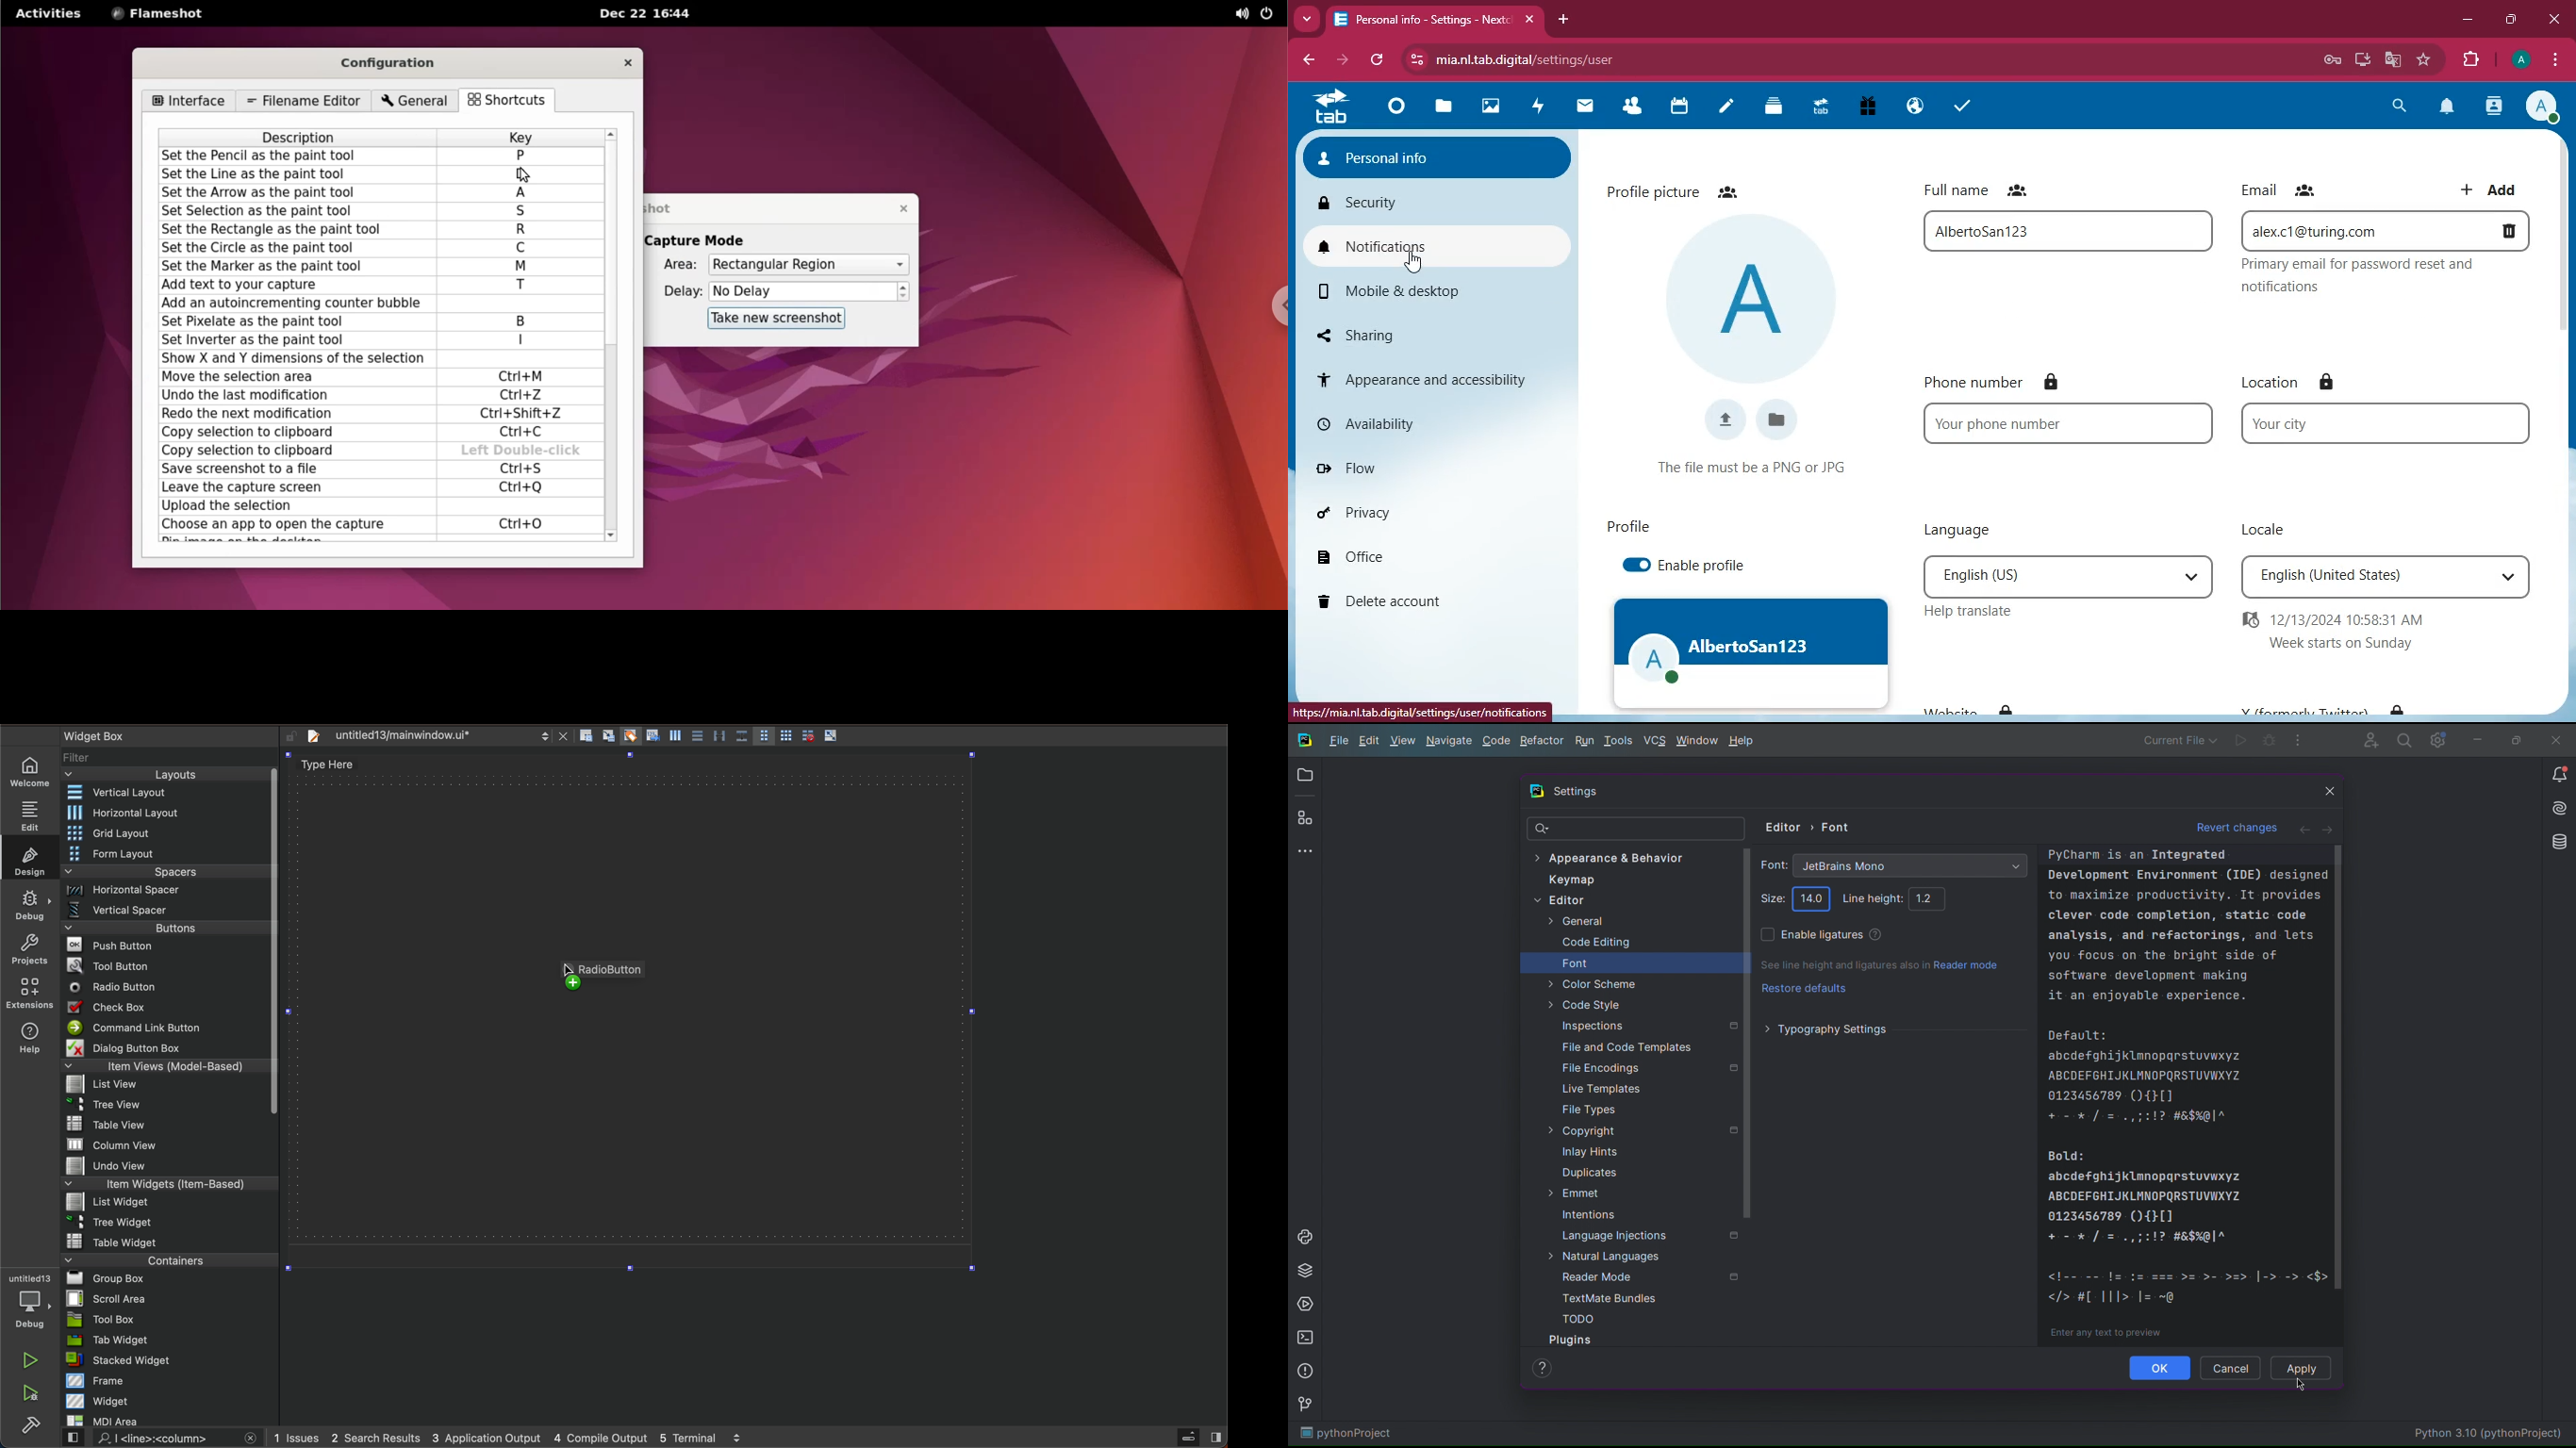 Image resolution: width=2576 pixels, height=1456 pixels. Describe the element at coordinates (2551, 20) in the screenshot. I see `close` at that location.